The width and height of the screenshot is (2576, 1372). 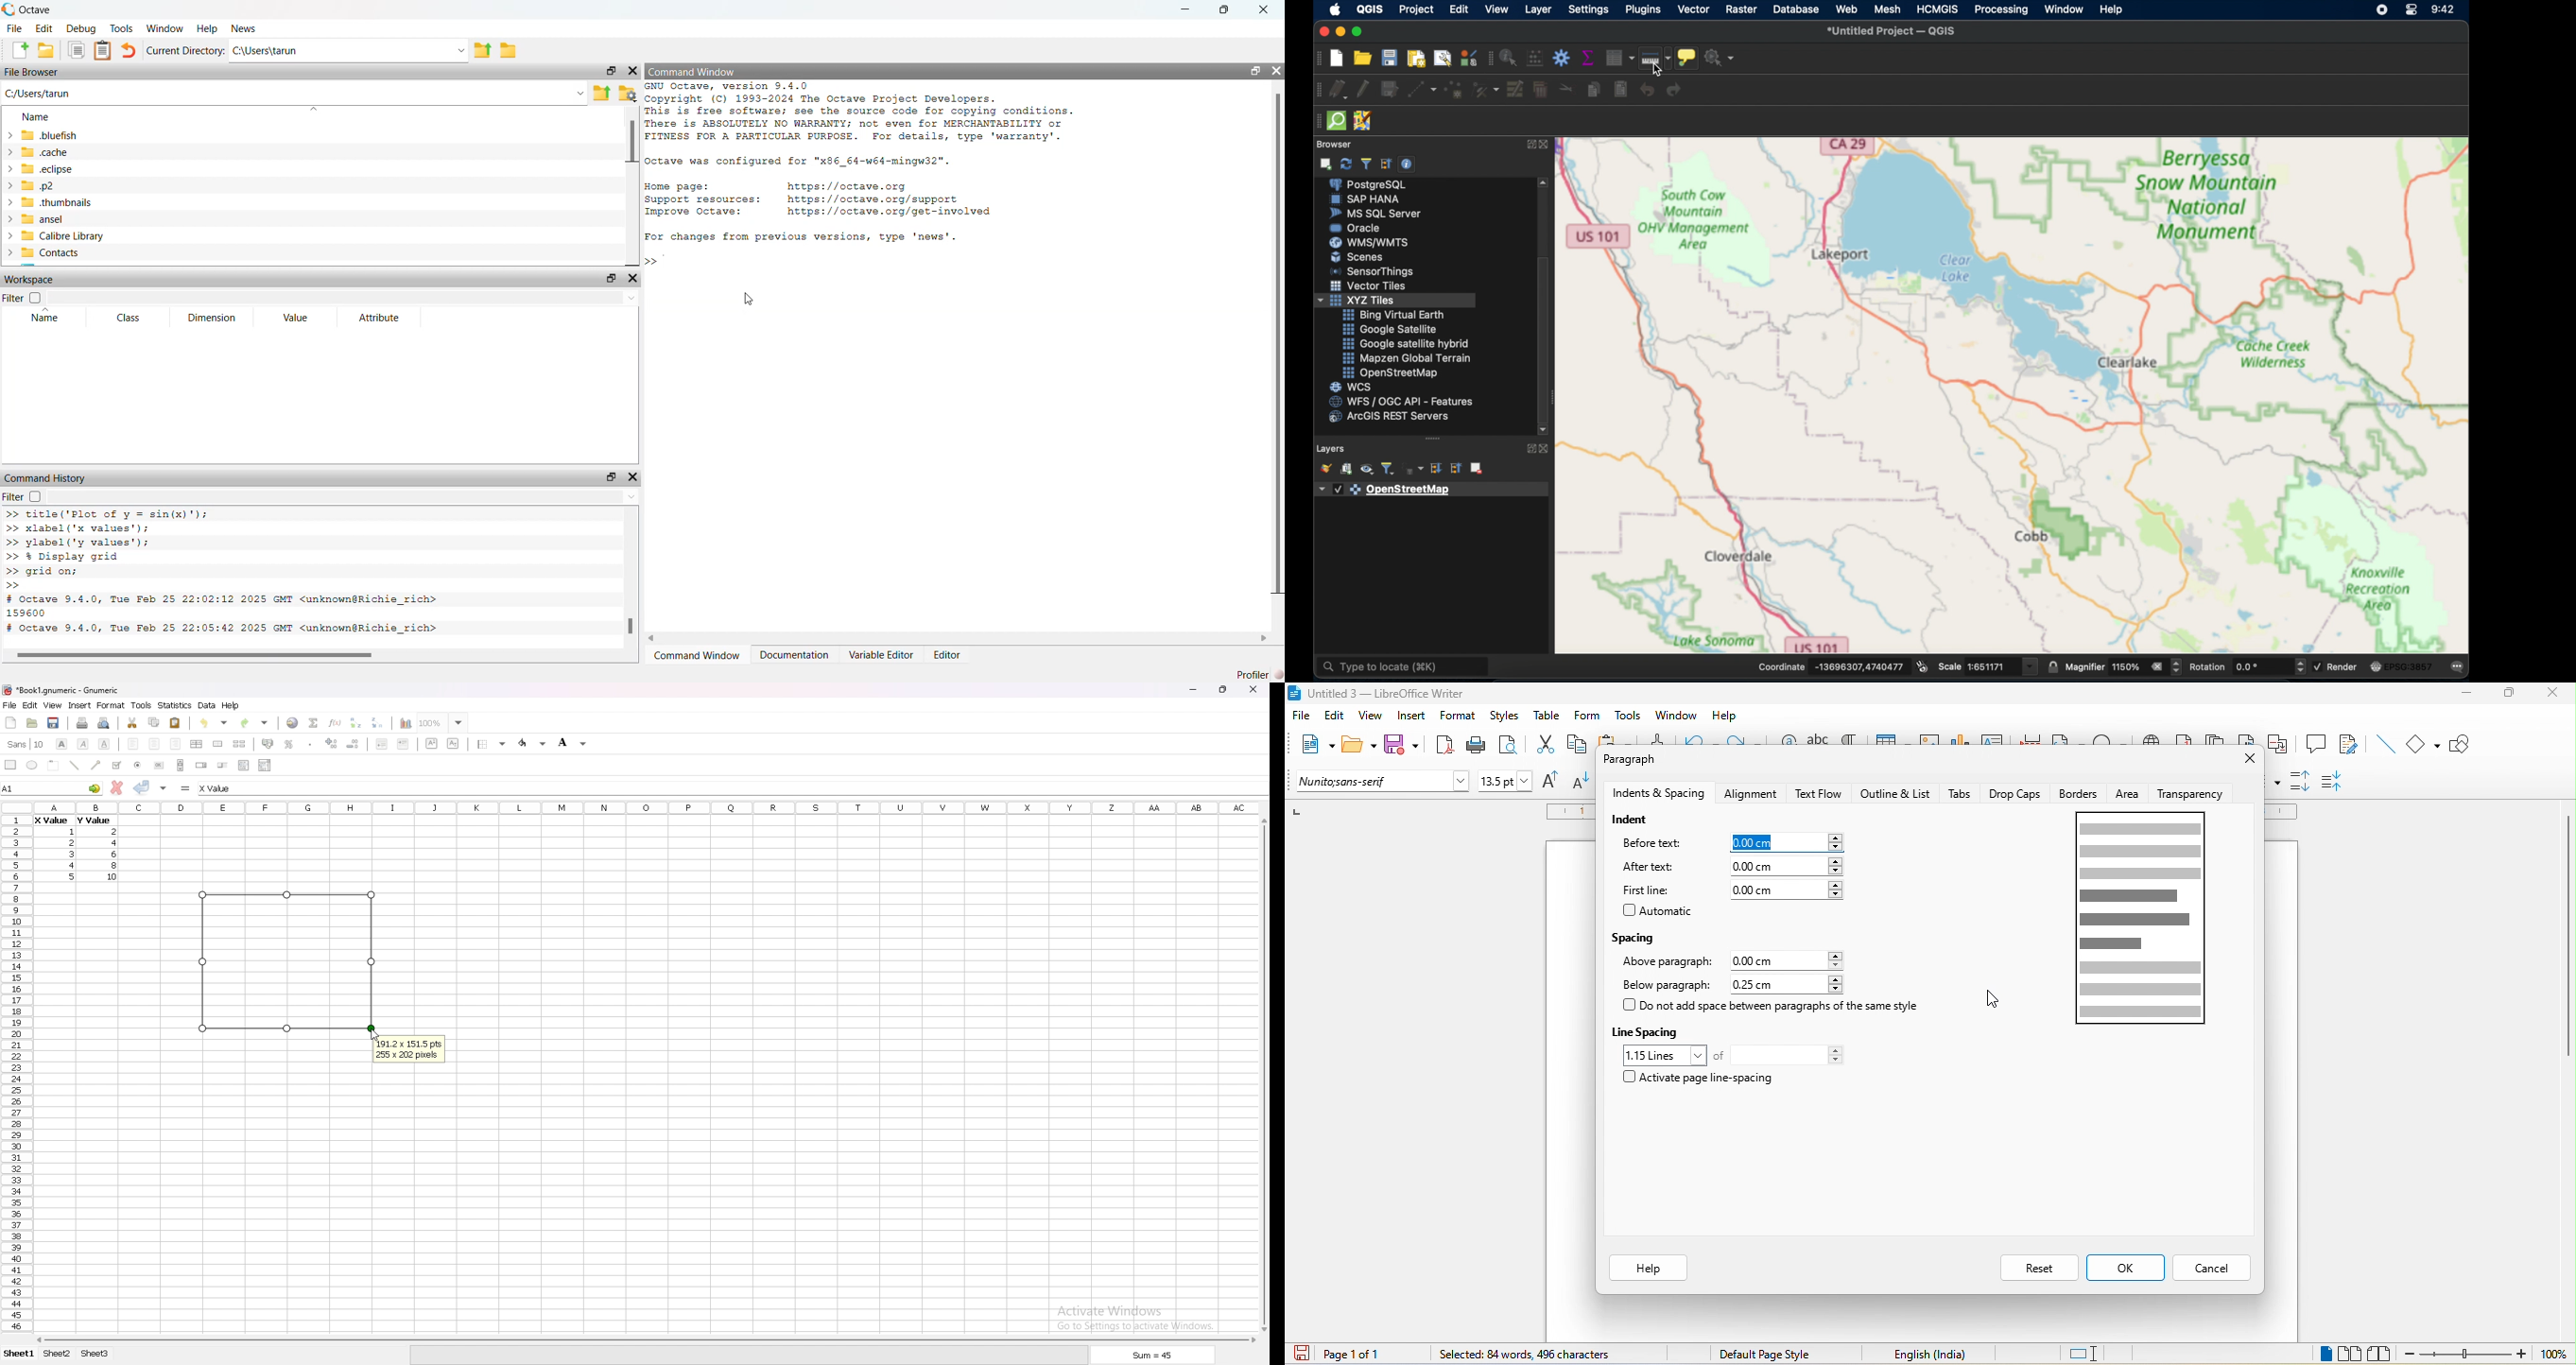 What do you see at coordinates (1787, 1055) in the screenshot?
I see `total lines` at bounding box center [1787, 1055].